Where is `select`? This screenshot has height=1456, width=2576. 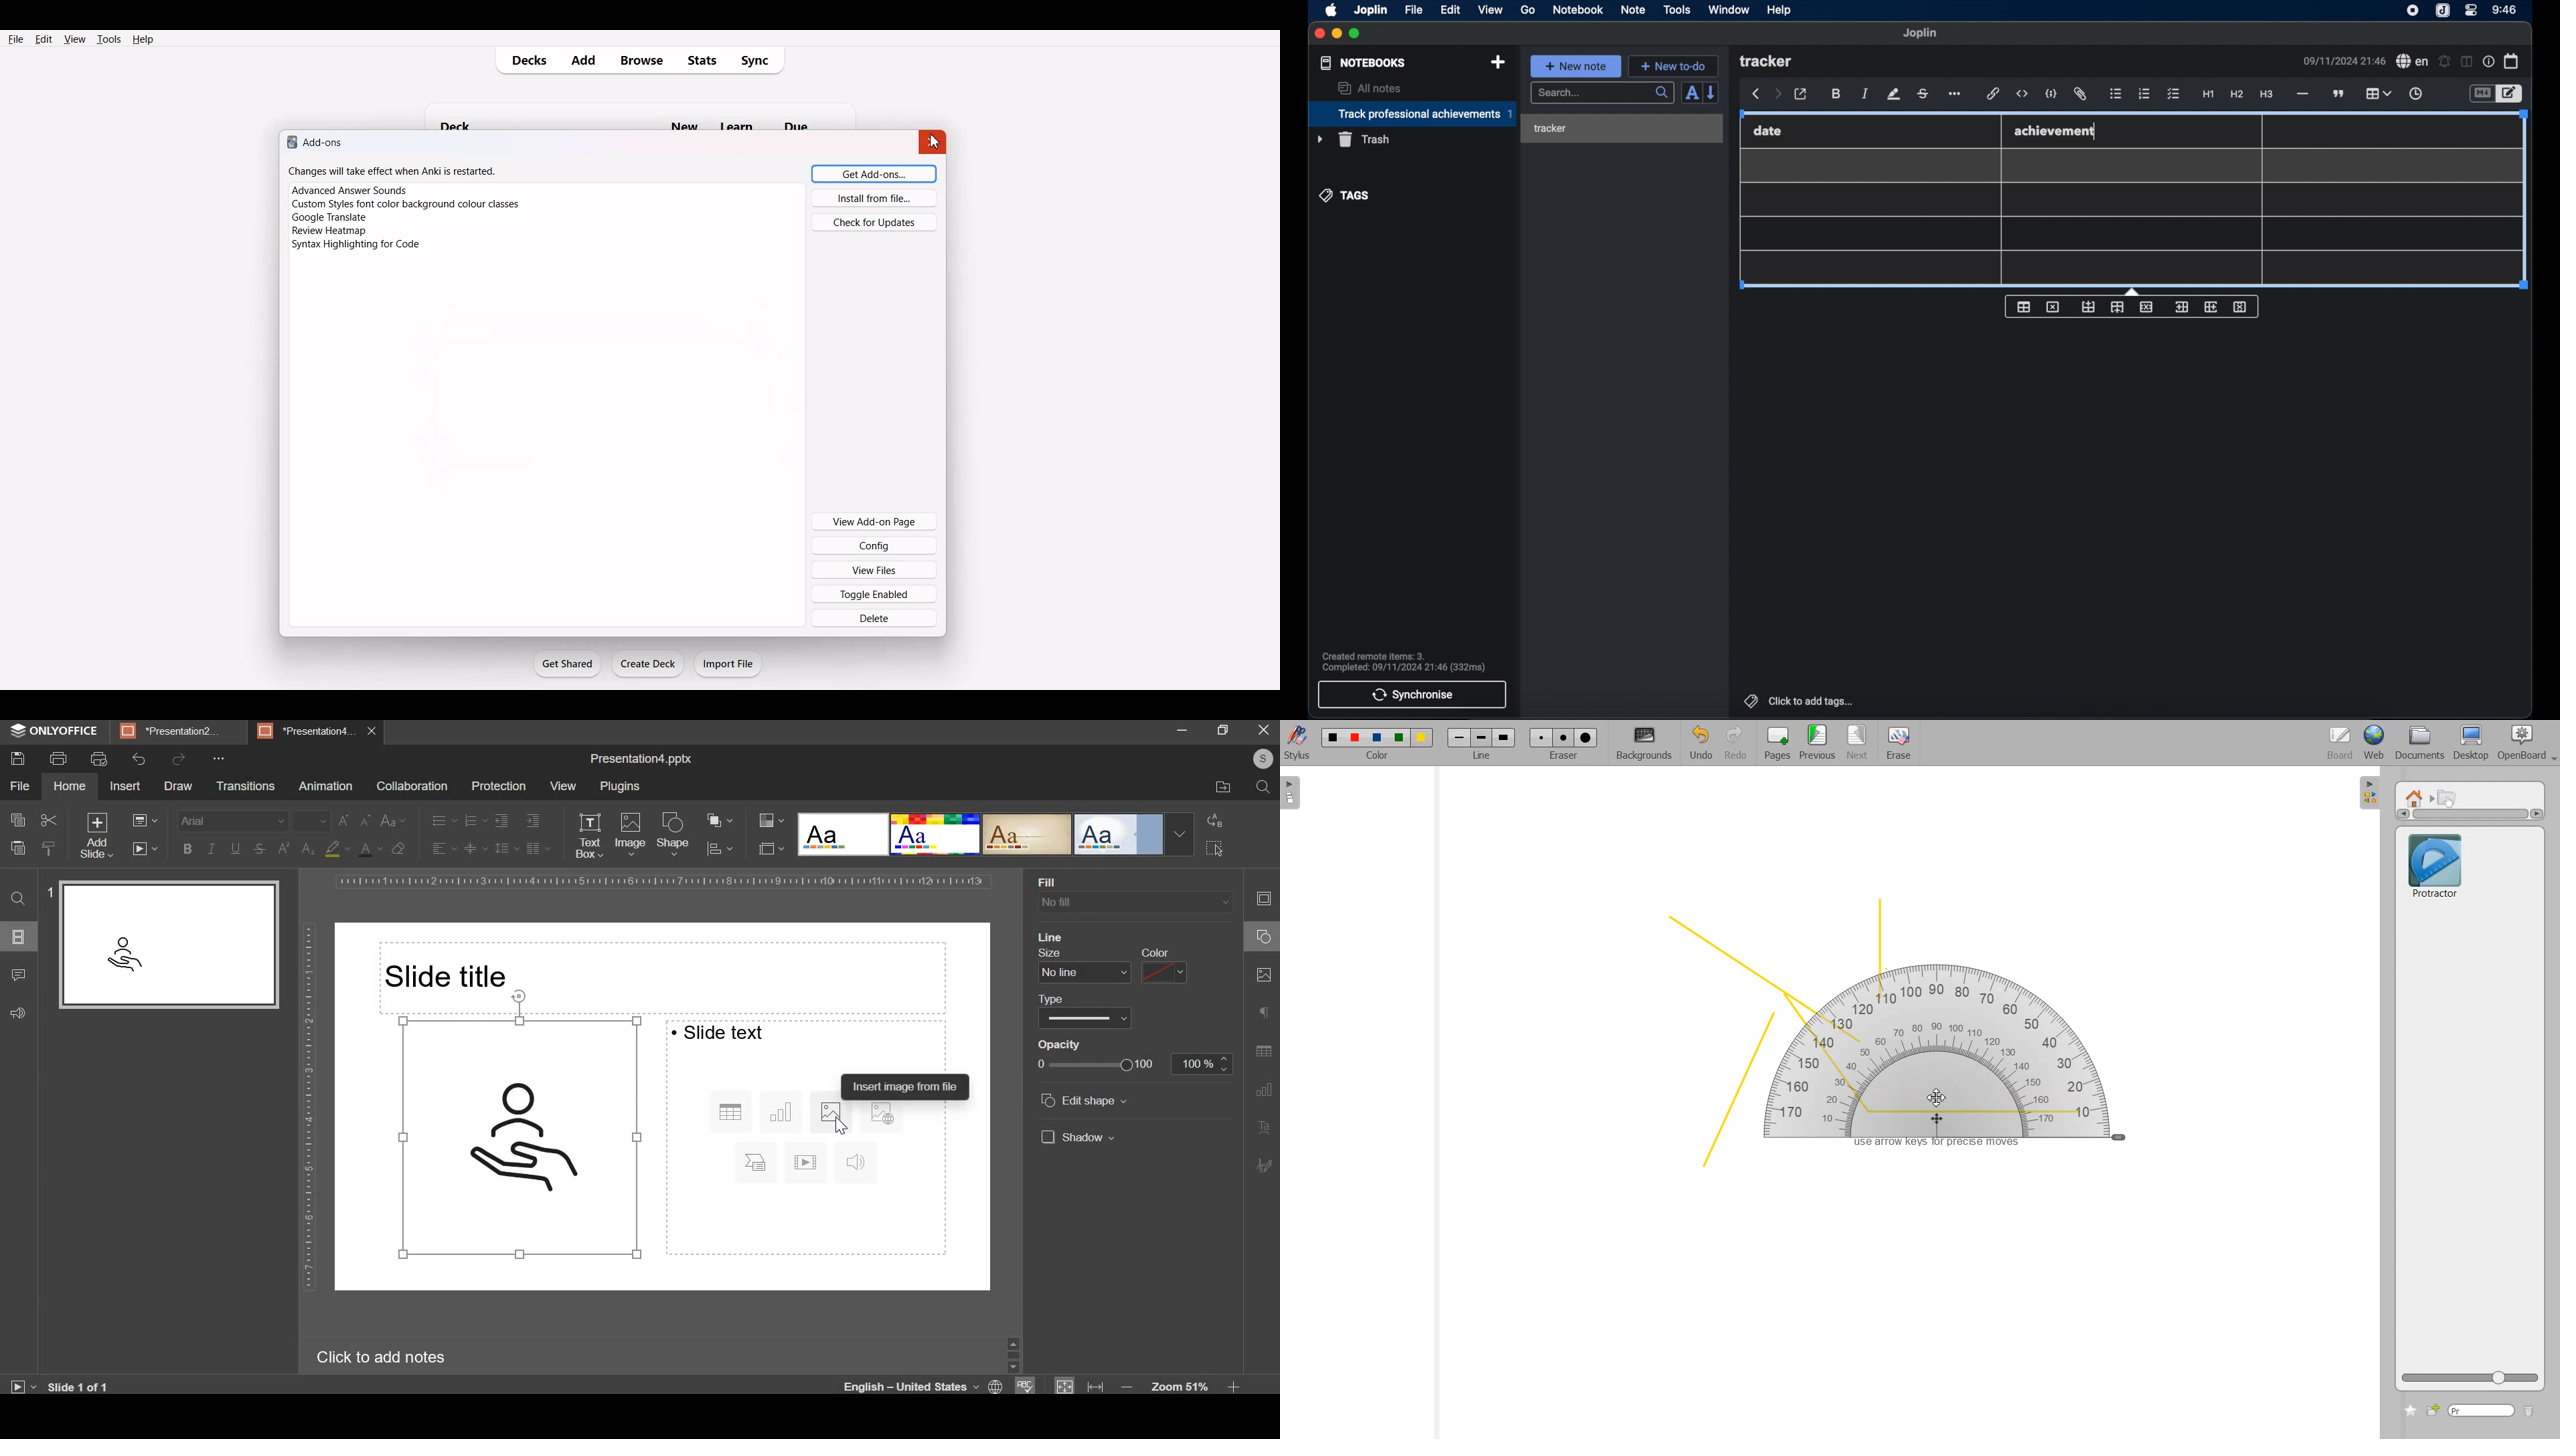
select is located at coordinates (1214, 847).